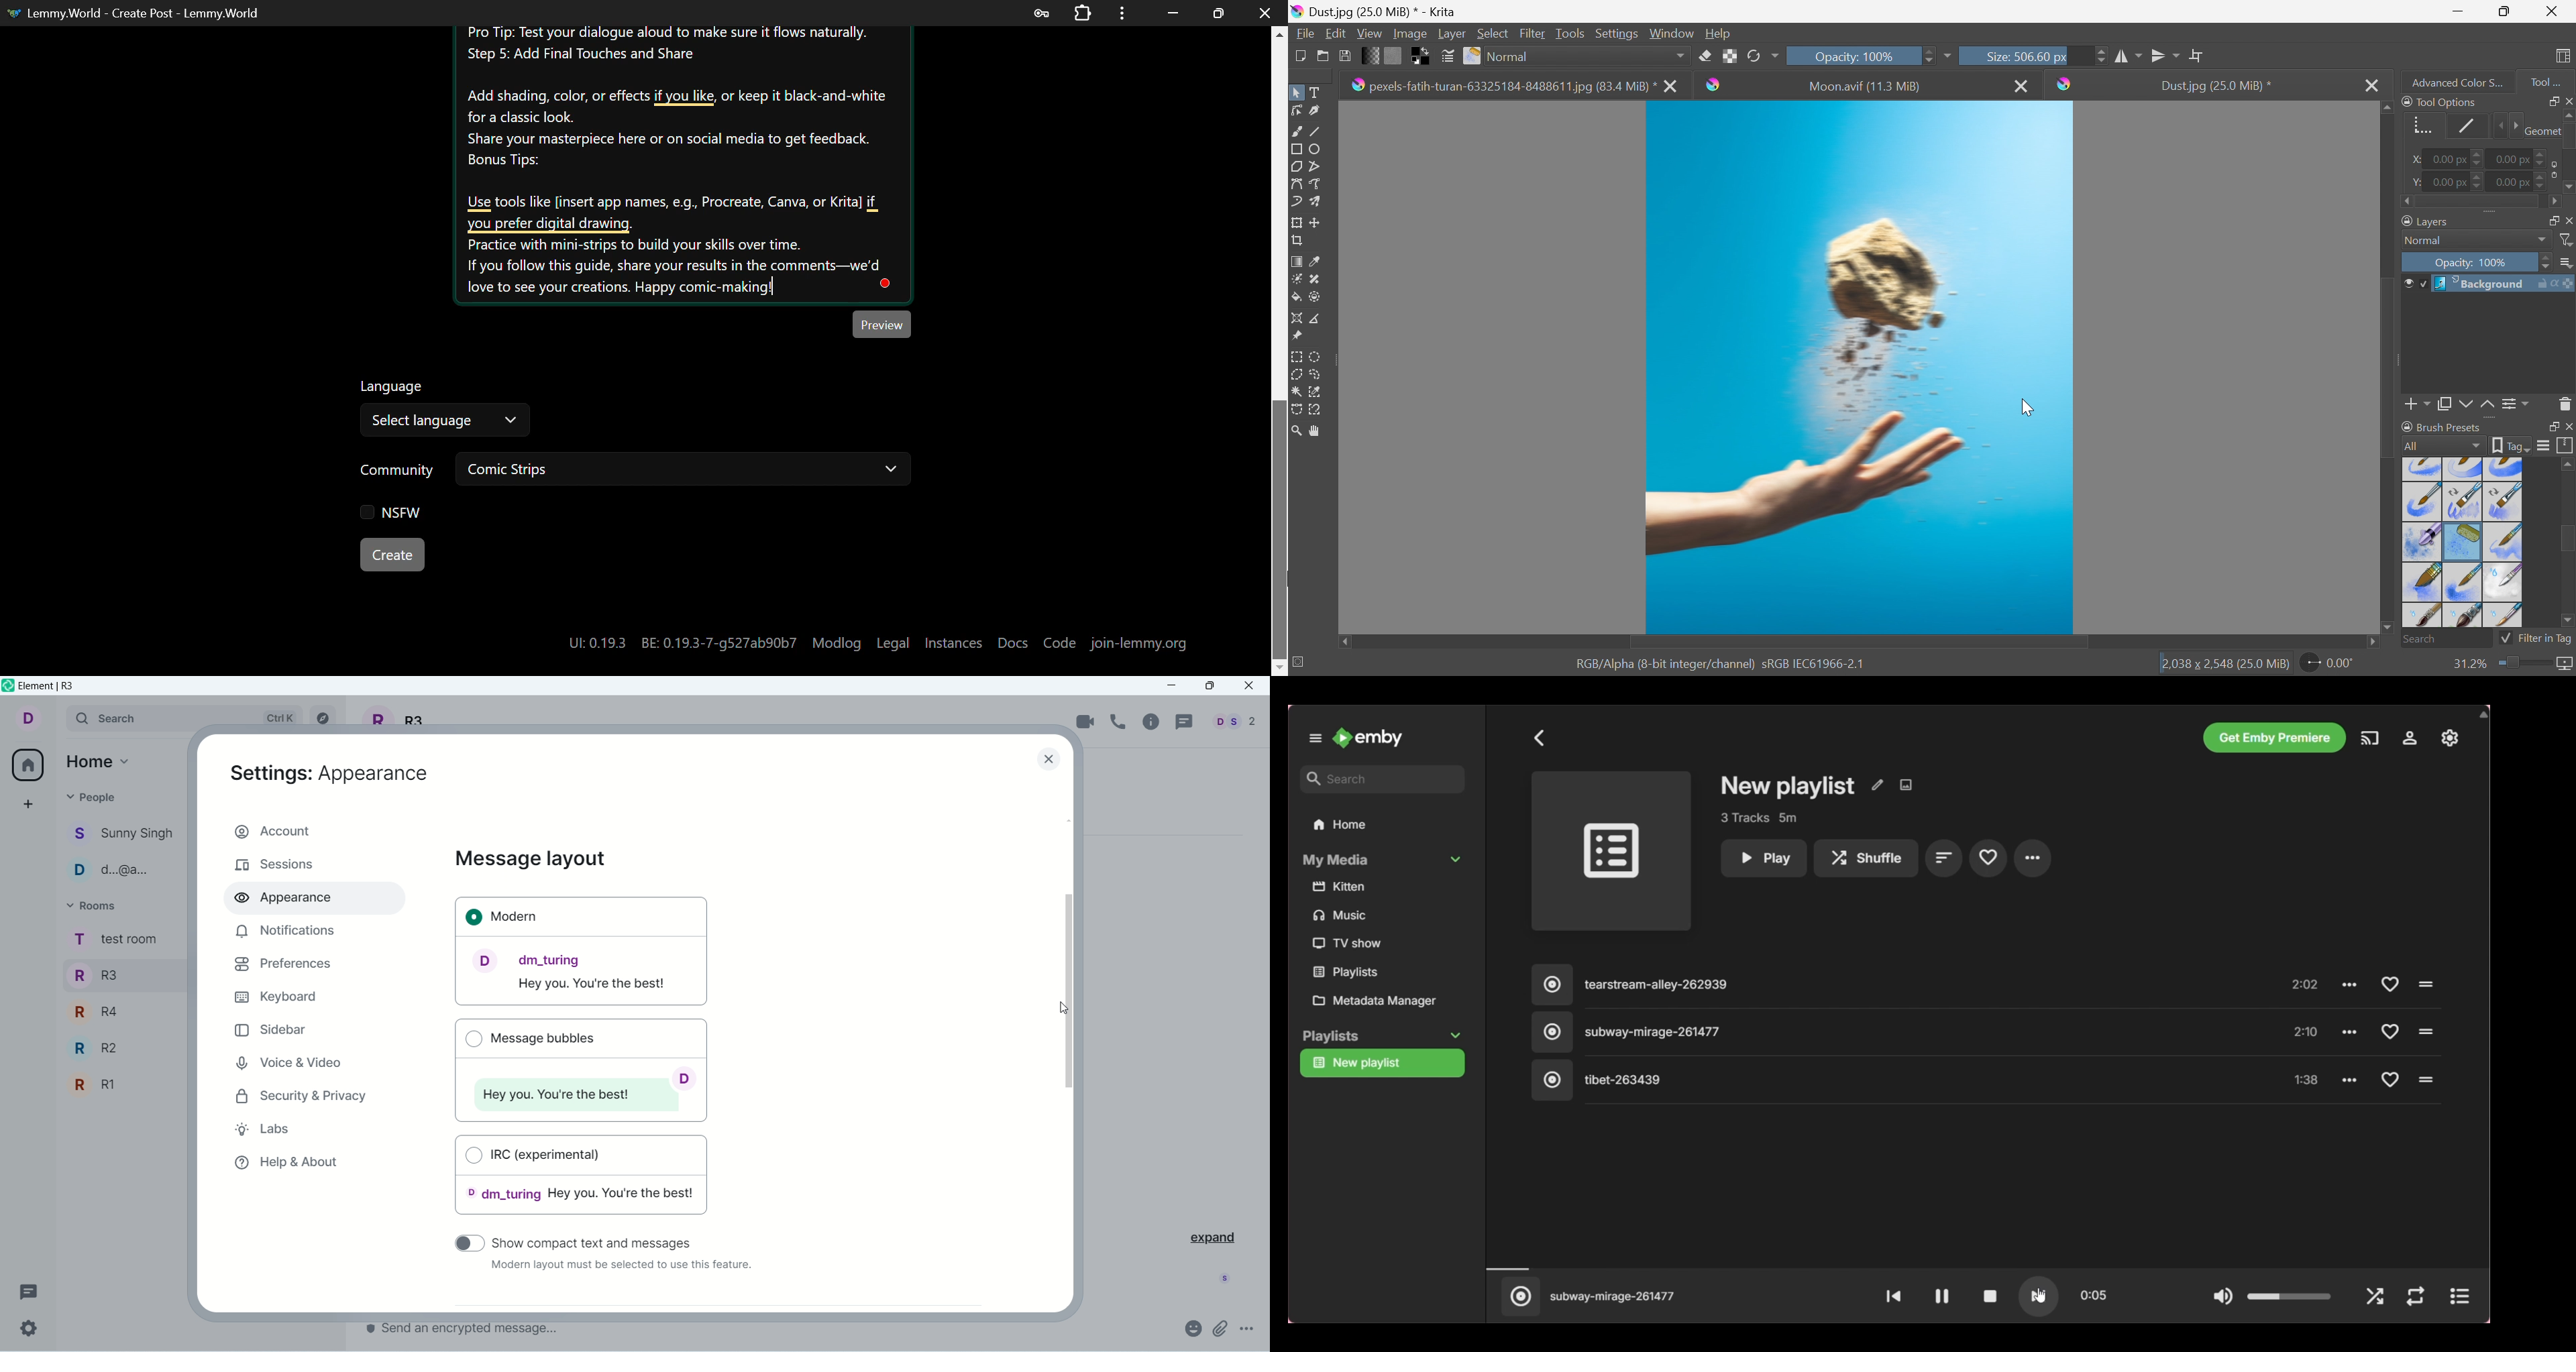 The image size is (2576, 1372). I want to click on message layout, so click(531, 859).